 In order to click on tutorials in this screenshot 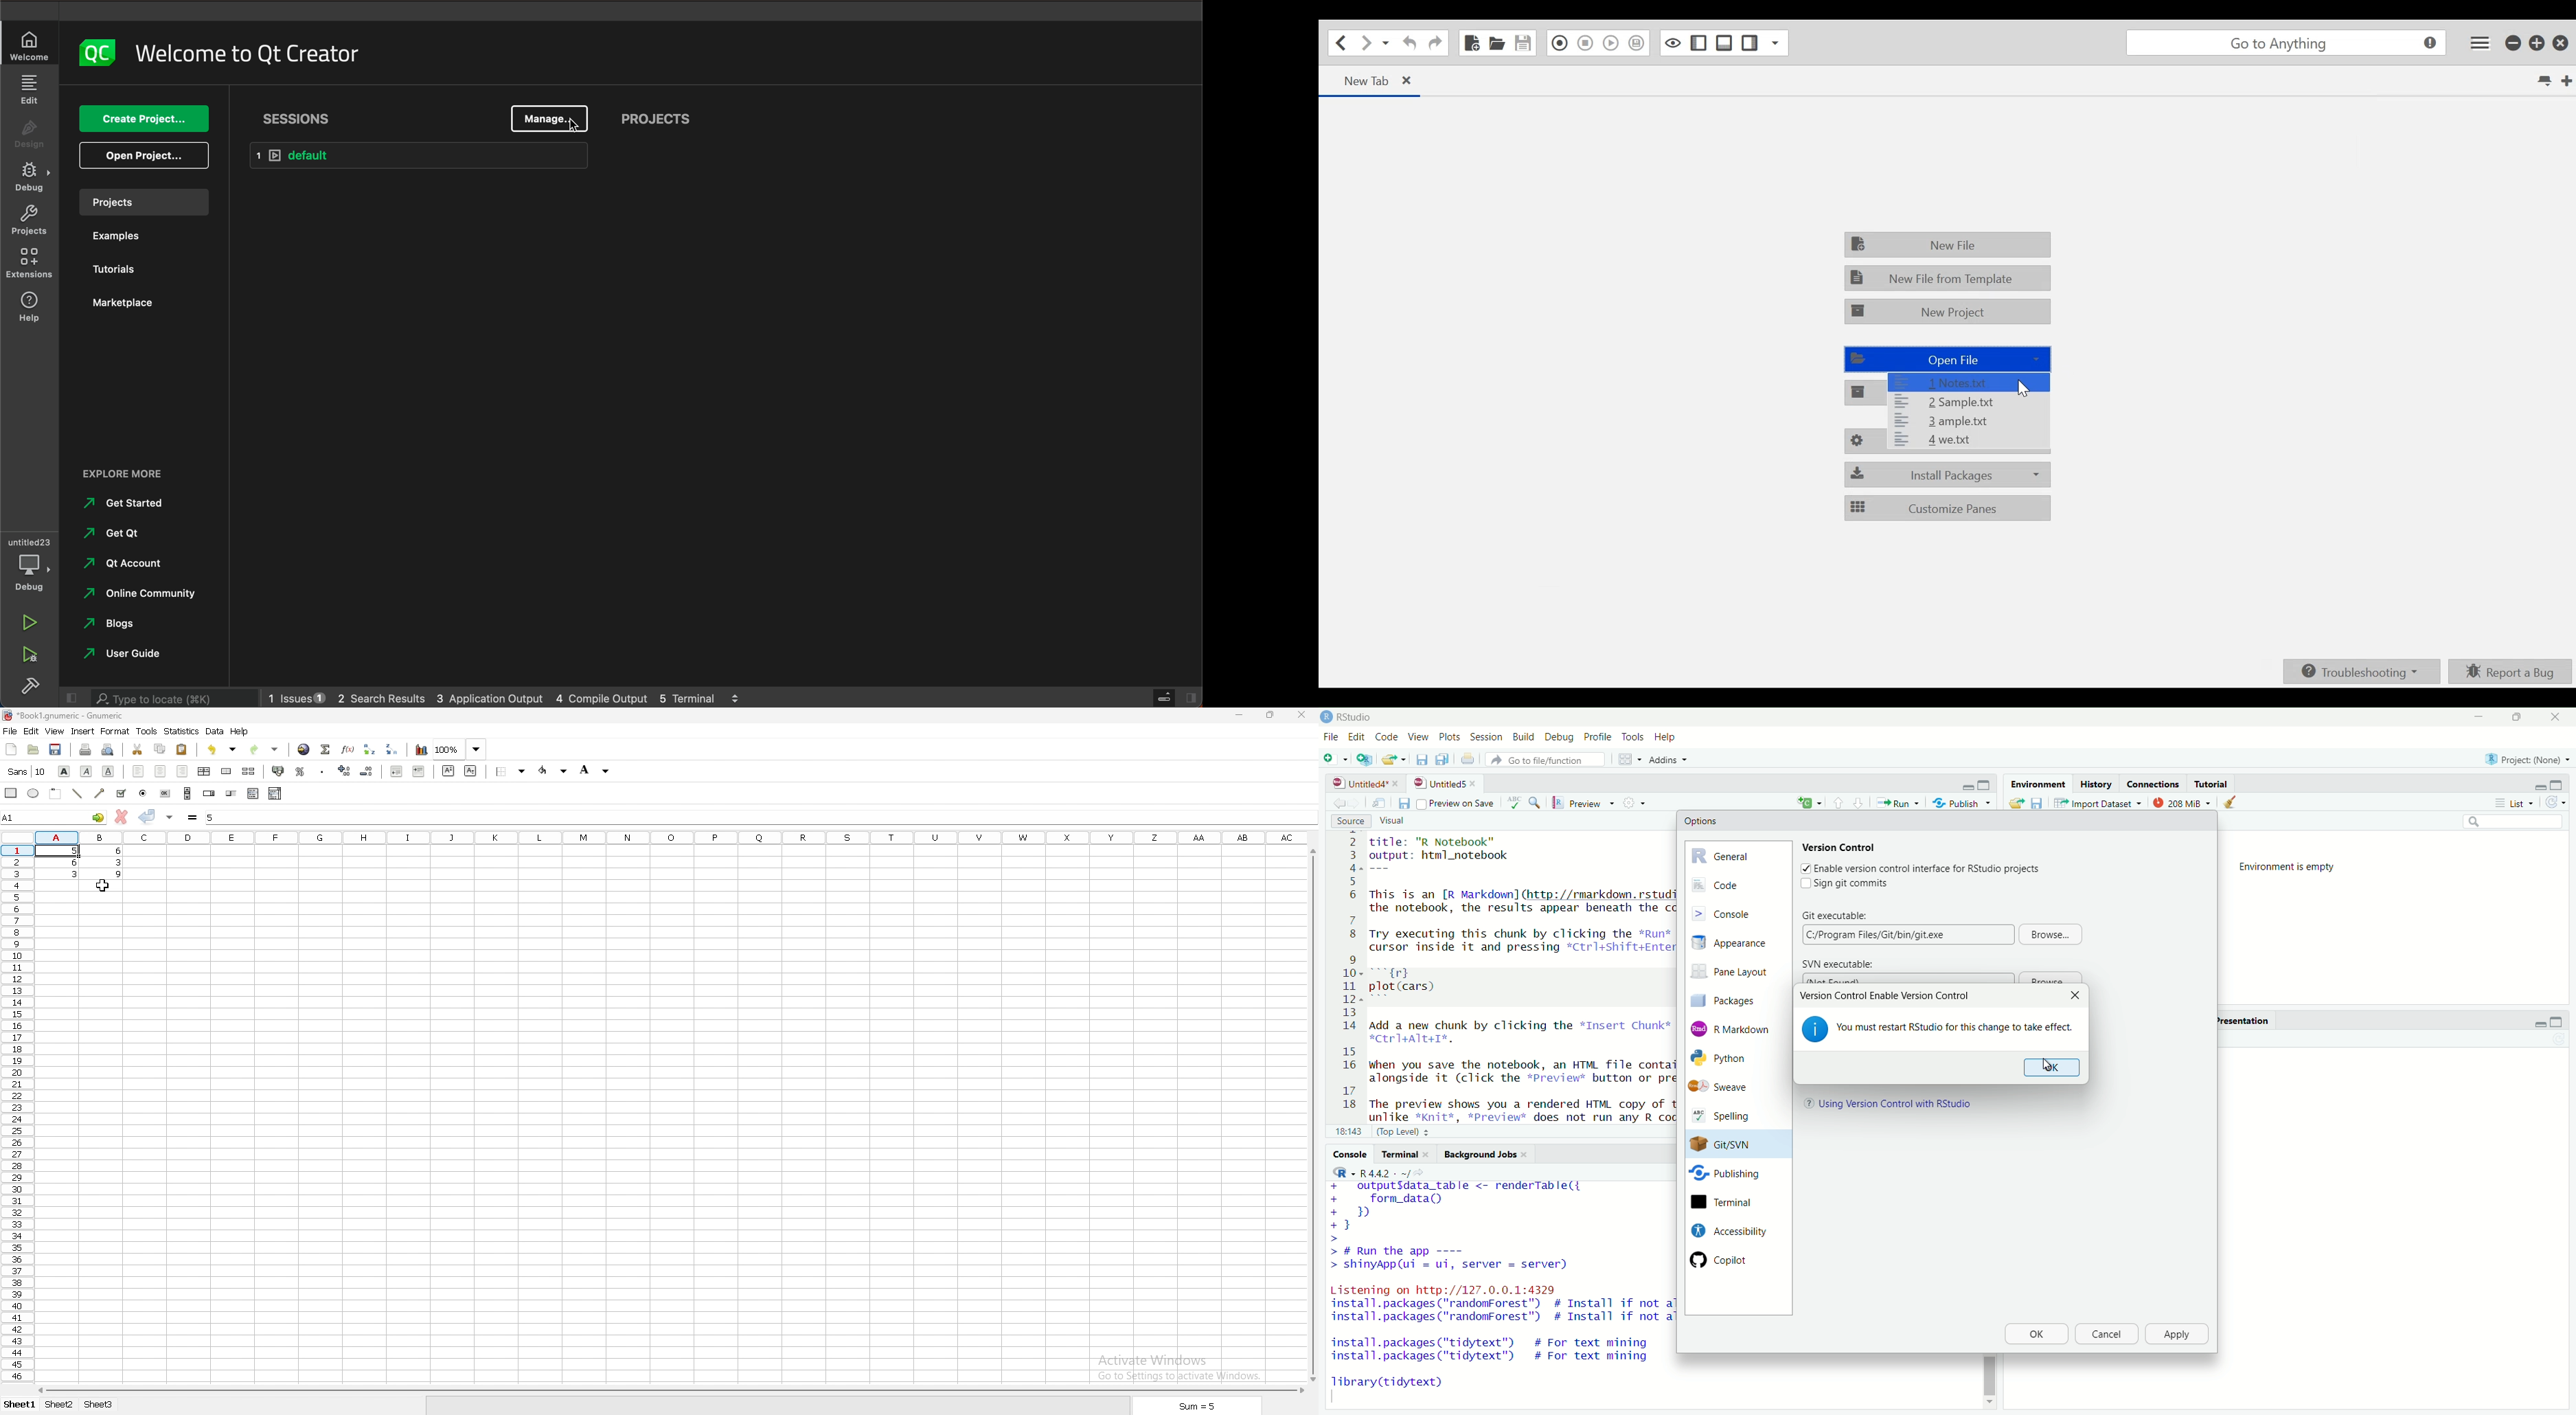, I will do `click(120, 271)`.